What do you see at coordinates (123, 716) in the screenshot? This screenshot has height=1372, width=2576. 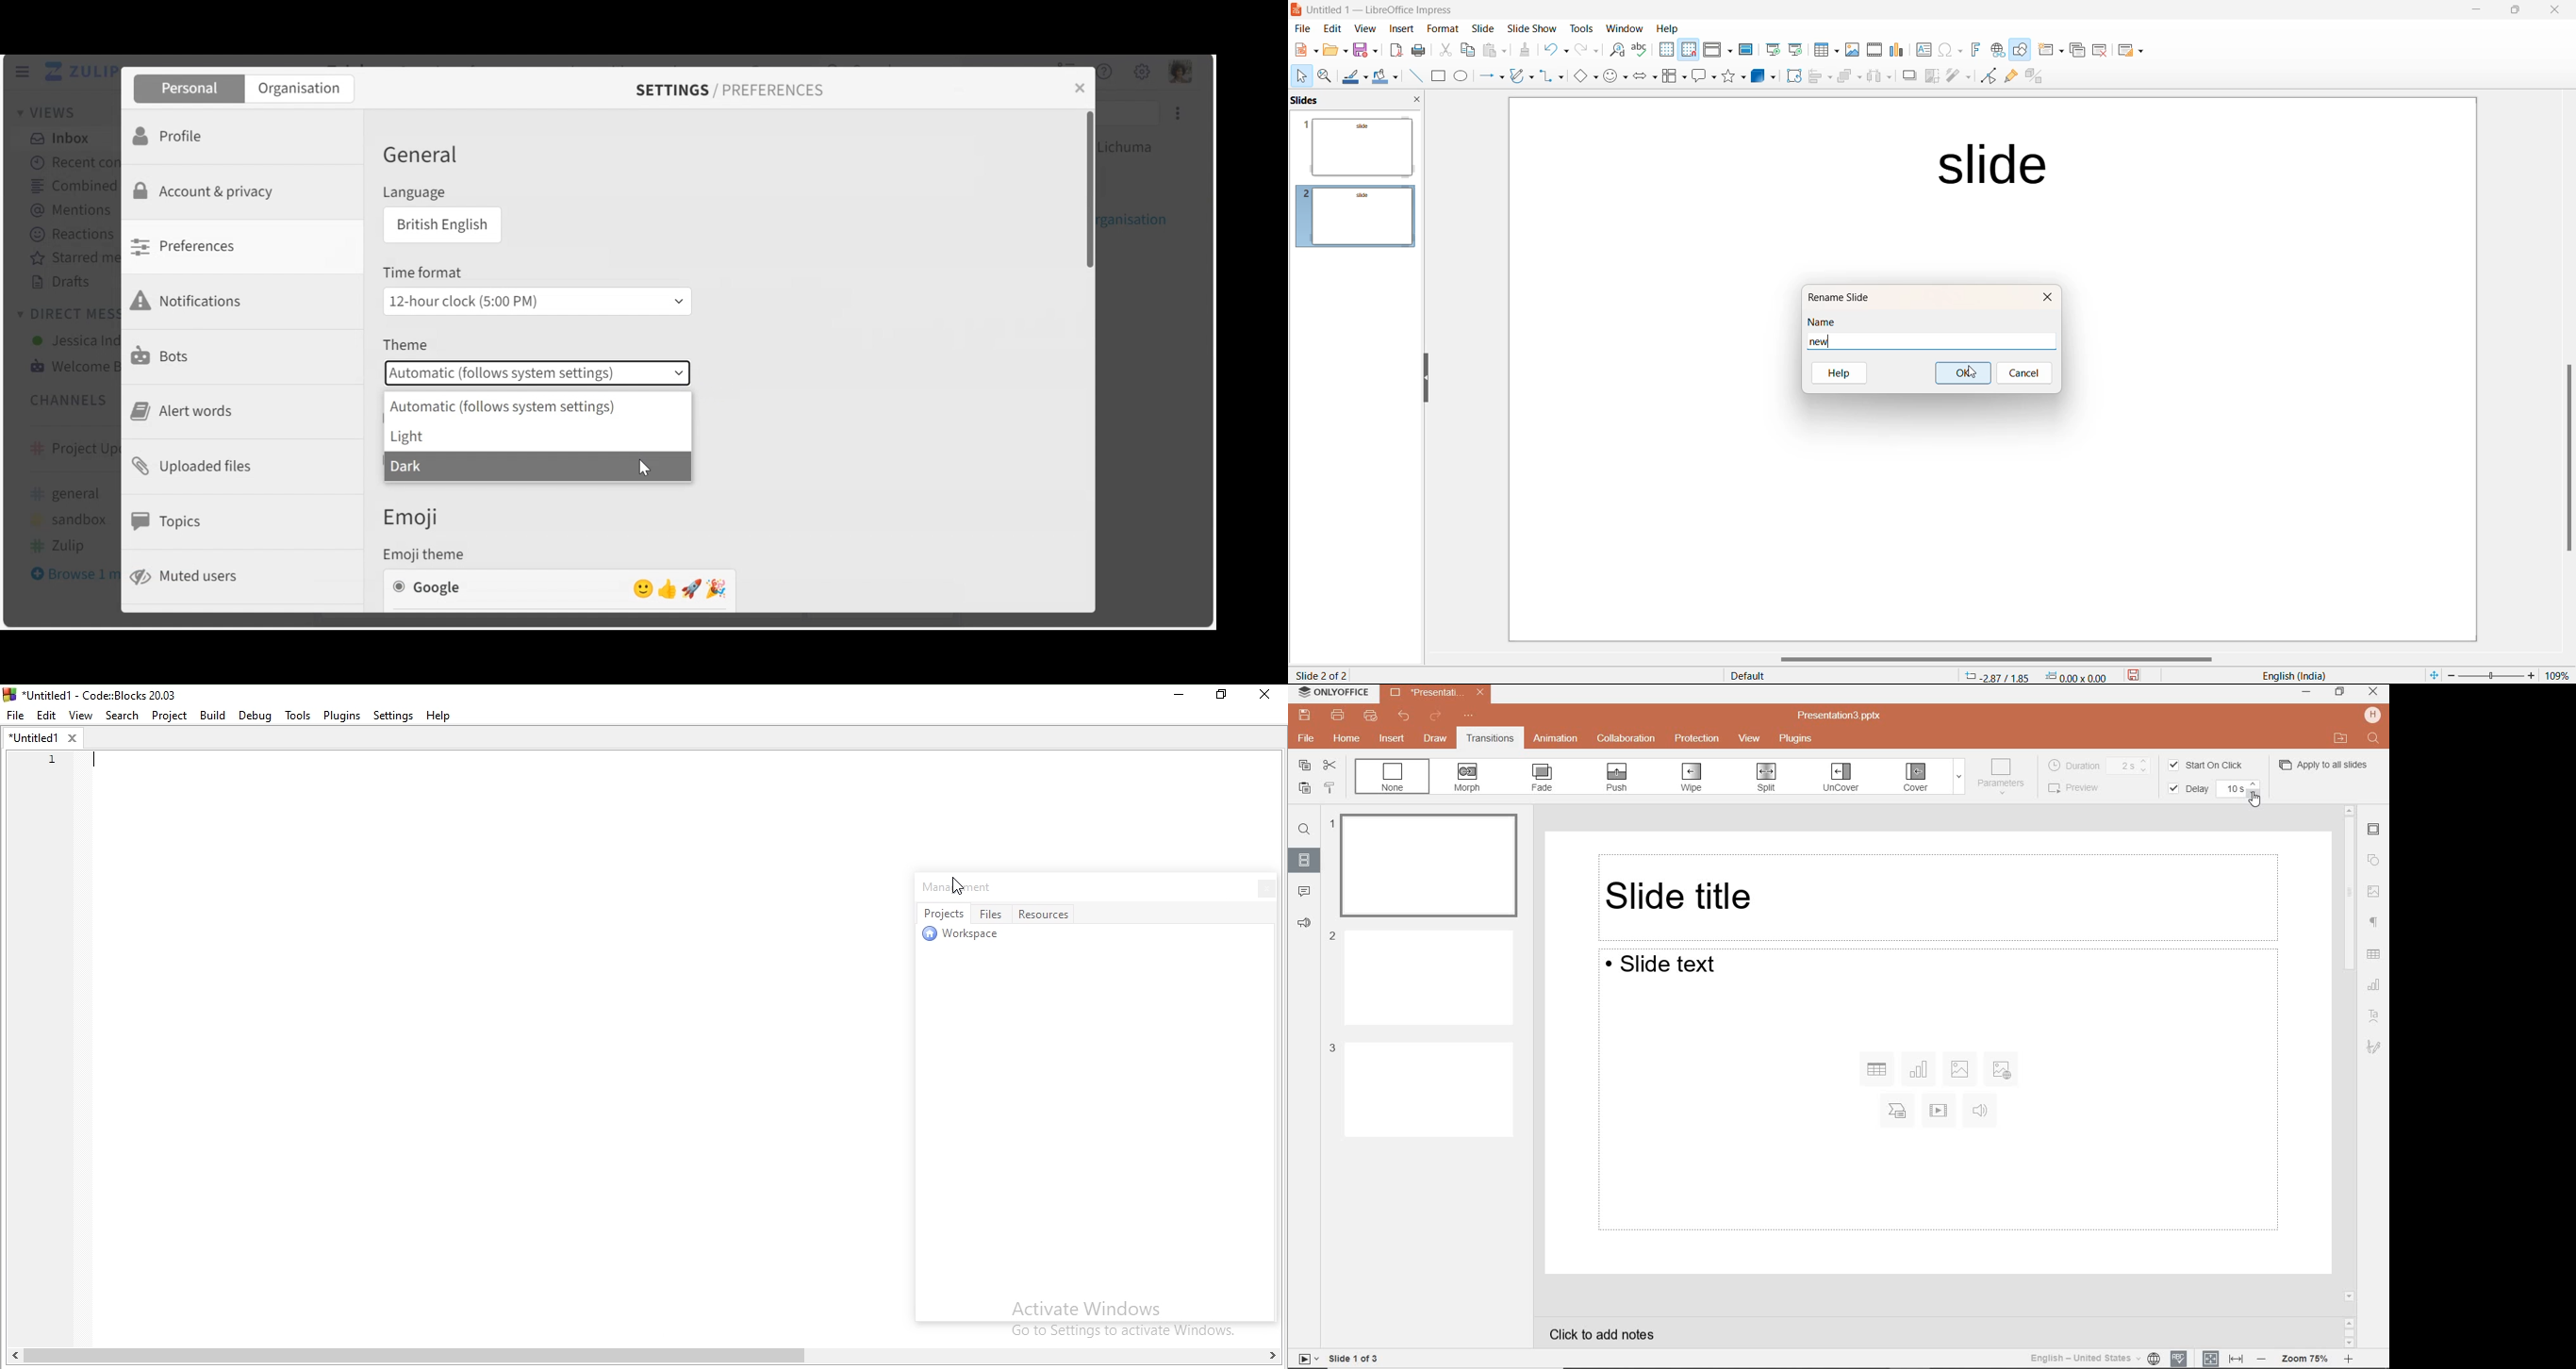 I see `Search ` at bounding box center [123, 716].